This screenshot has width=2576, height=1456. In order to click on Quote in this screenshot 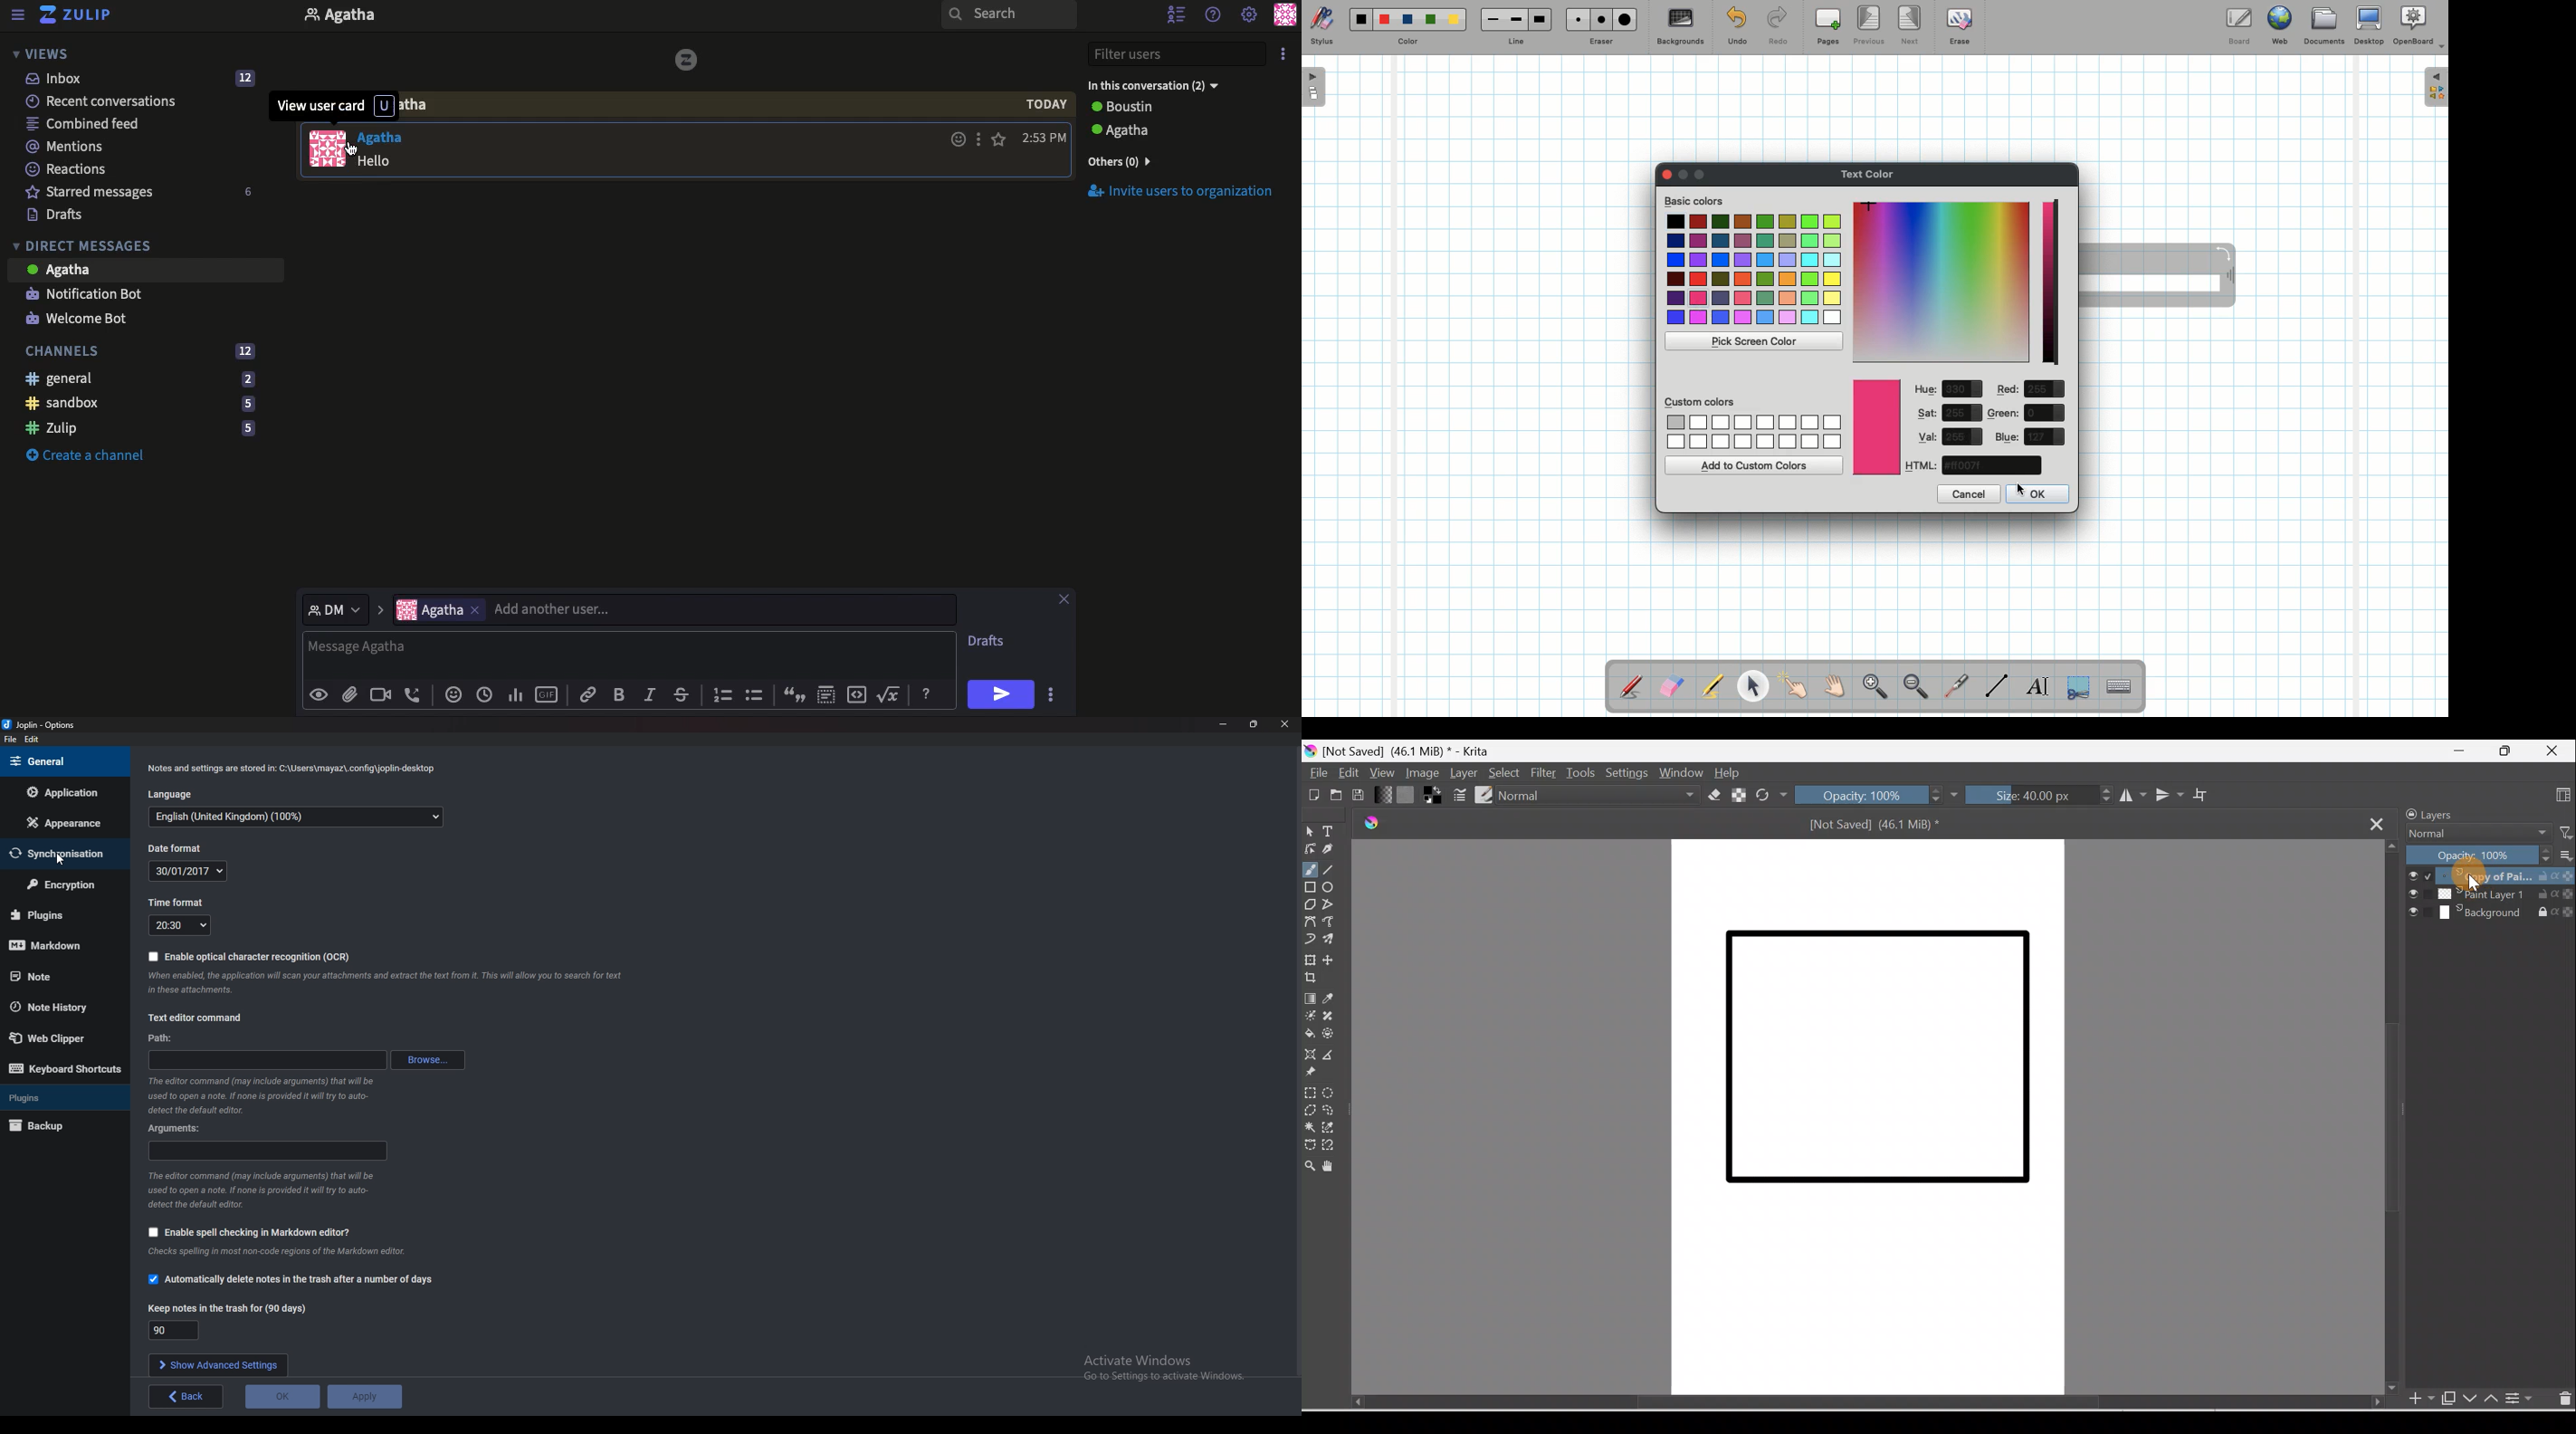, I will do `click(797, 693)`.